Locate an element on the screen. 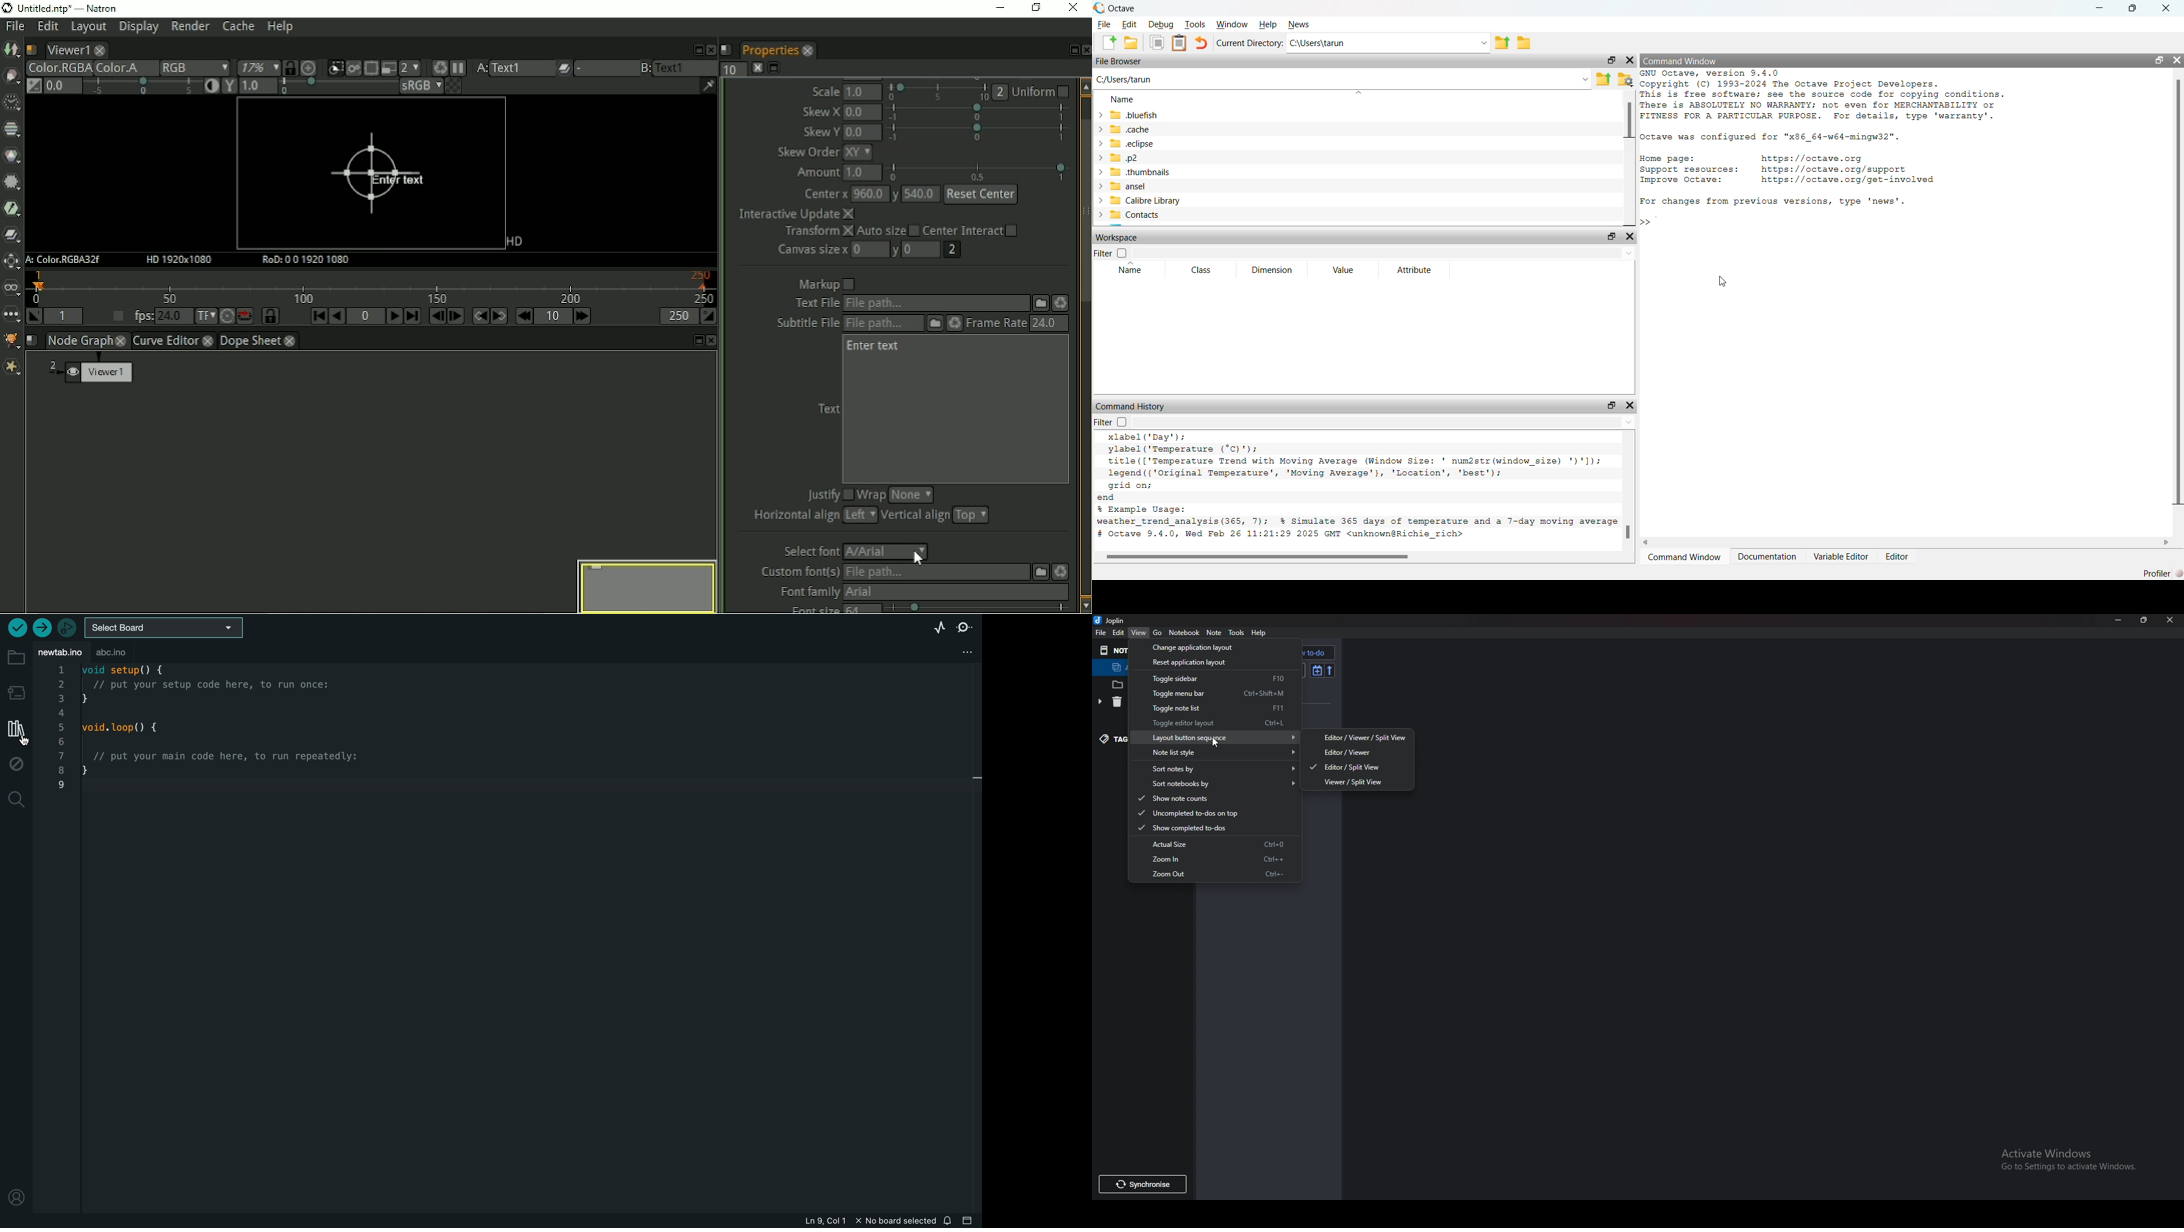 This screenshot has height=1232, width=2184. View is located at coordinates (1140, 633).